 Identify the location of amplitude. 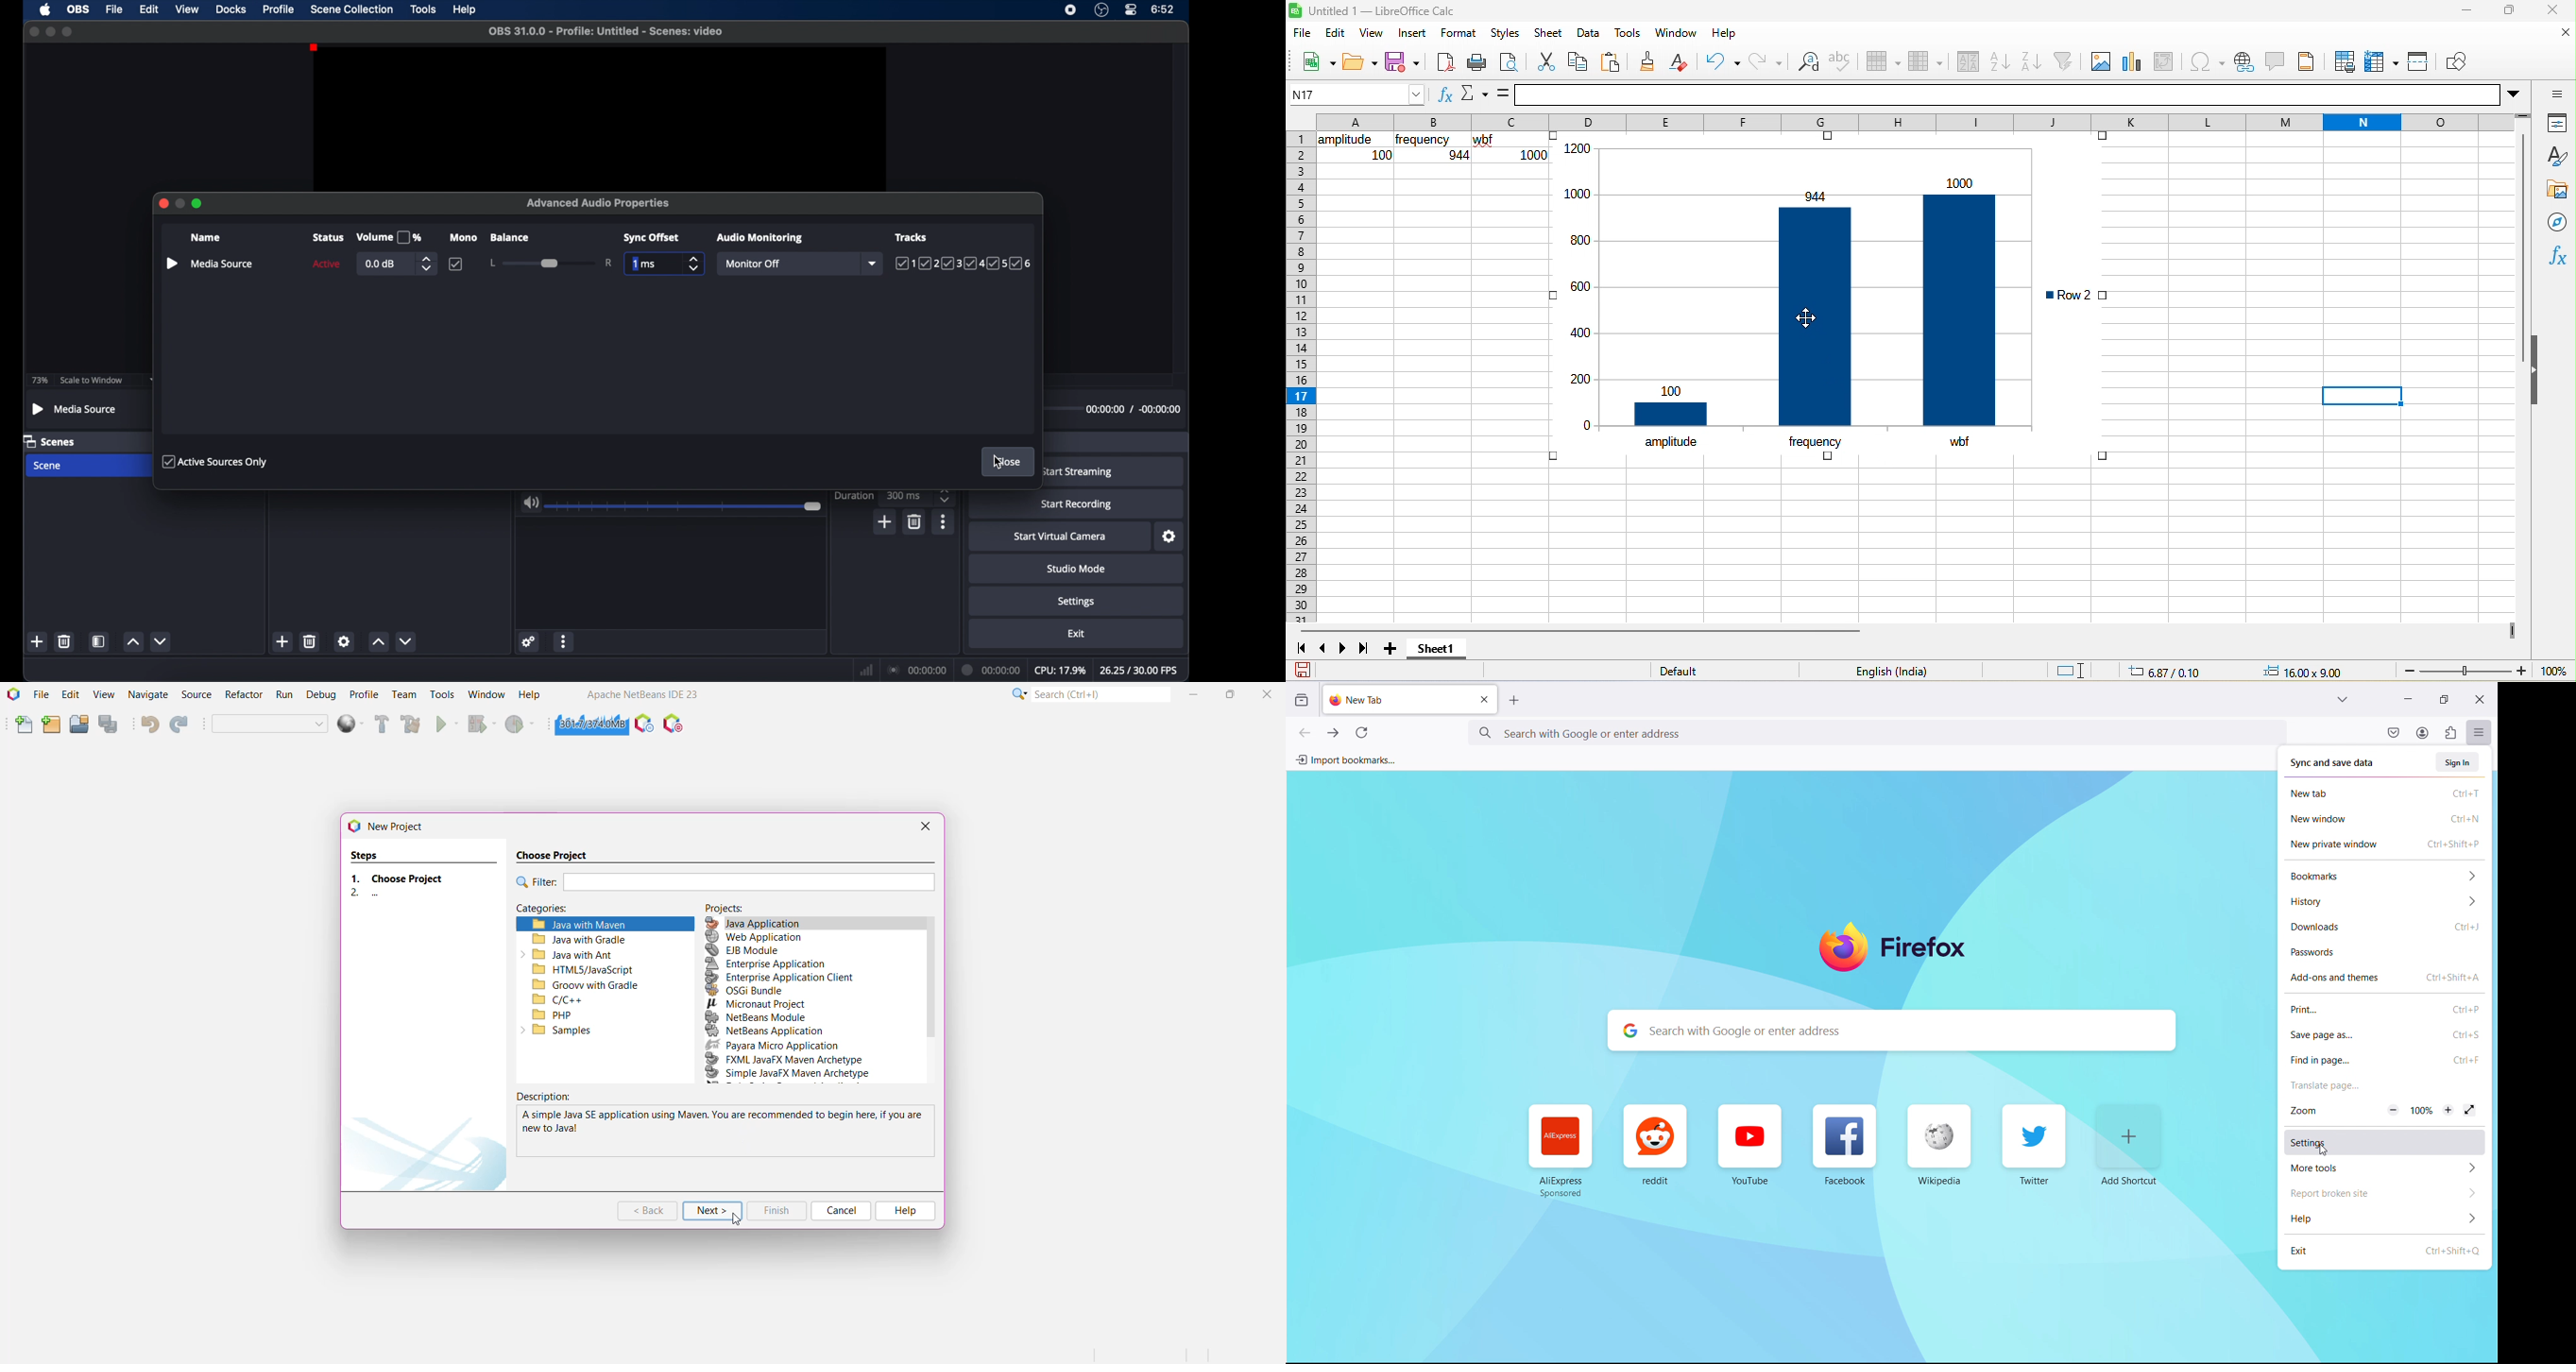
(1345, 140).